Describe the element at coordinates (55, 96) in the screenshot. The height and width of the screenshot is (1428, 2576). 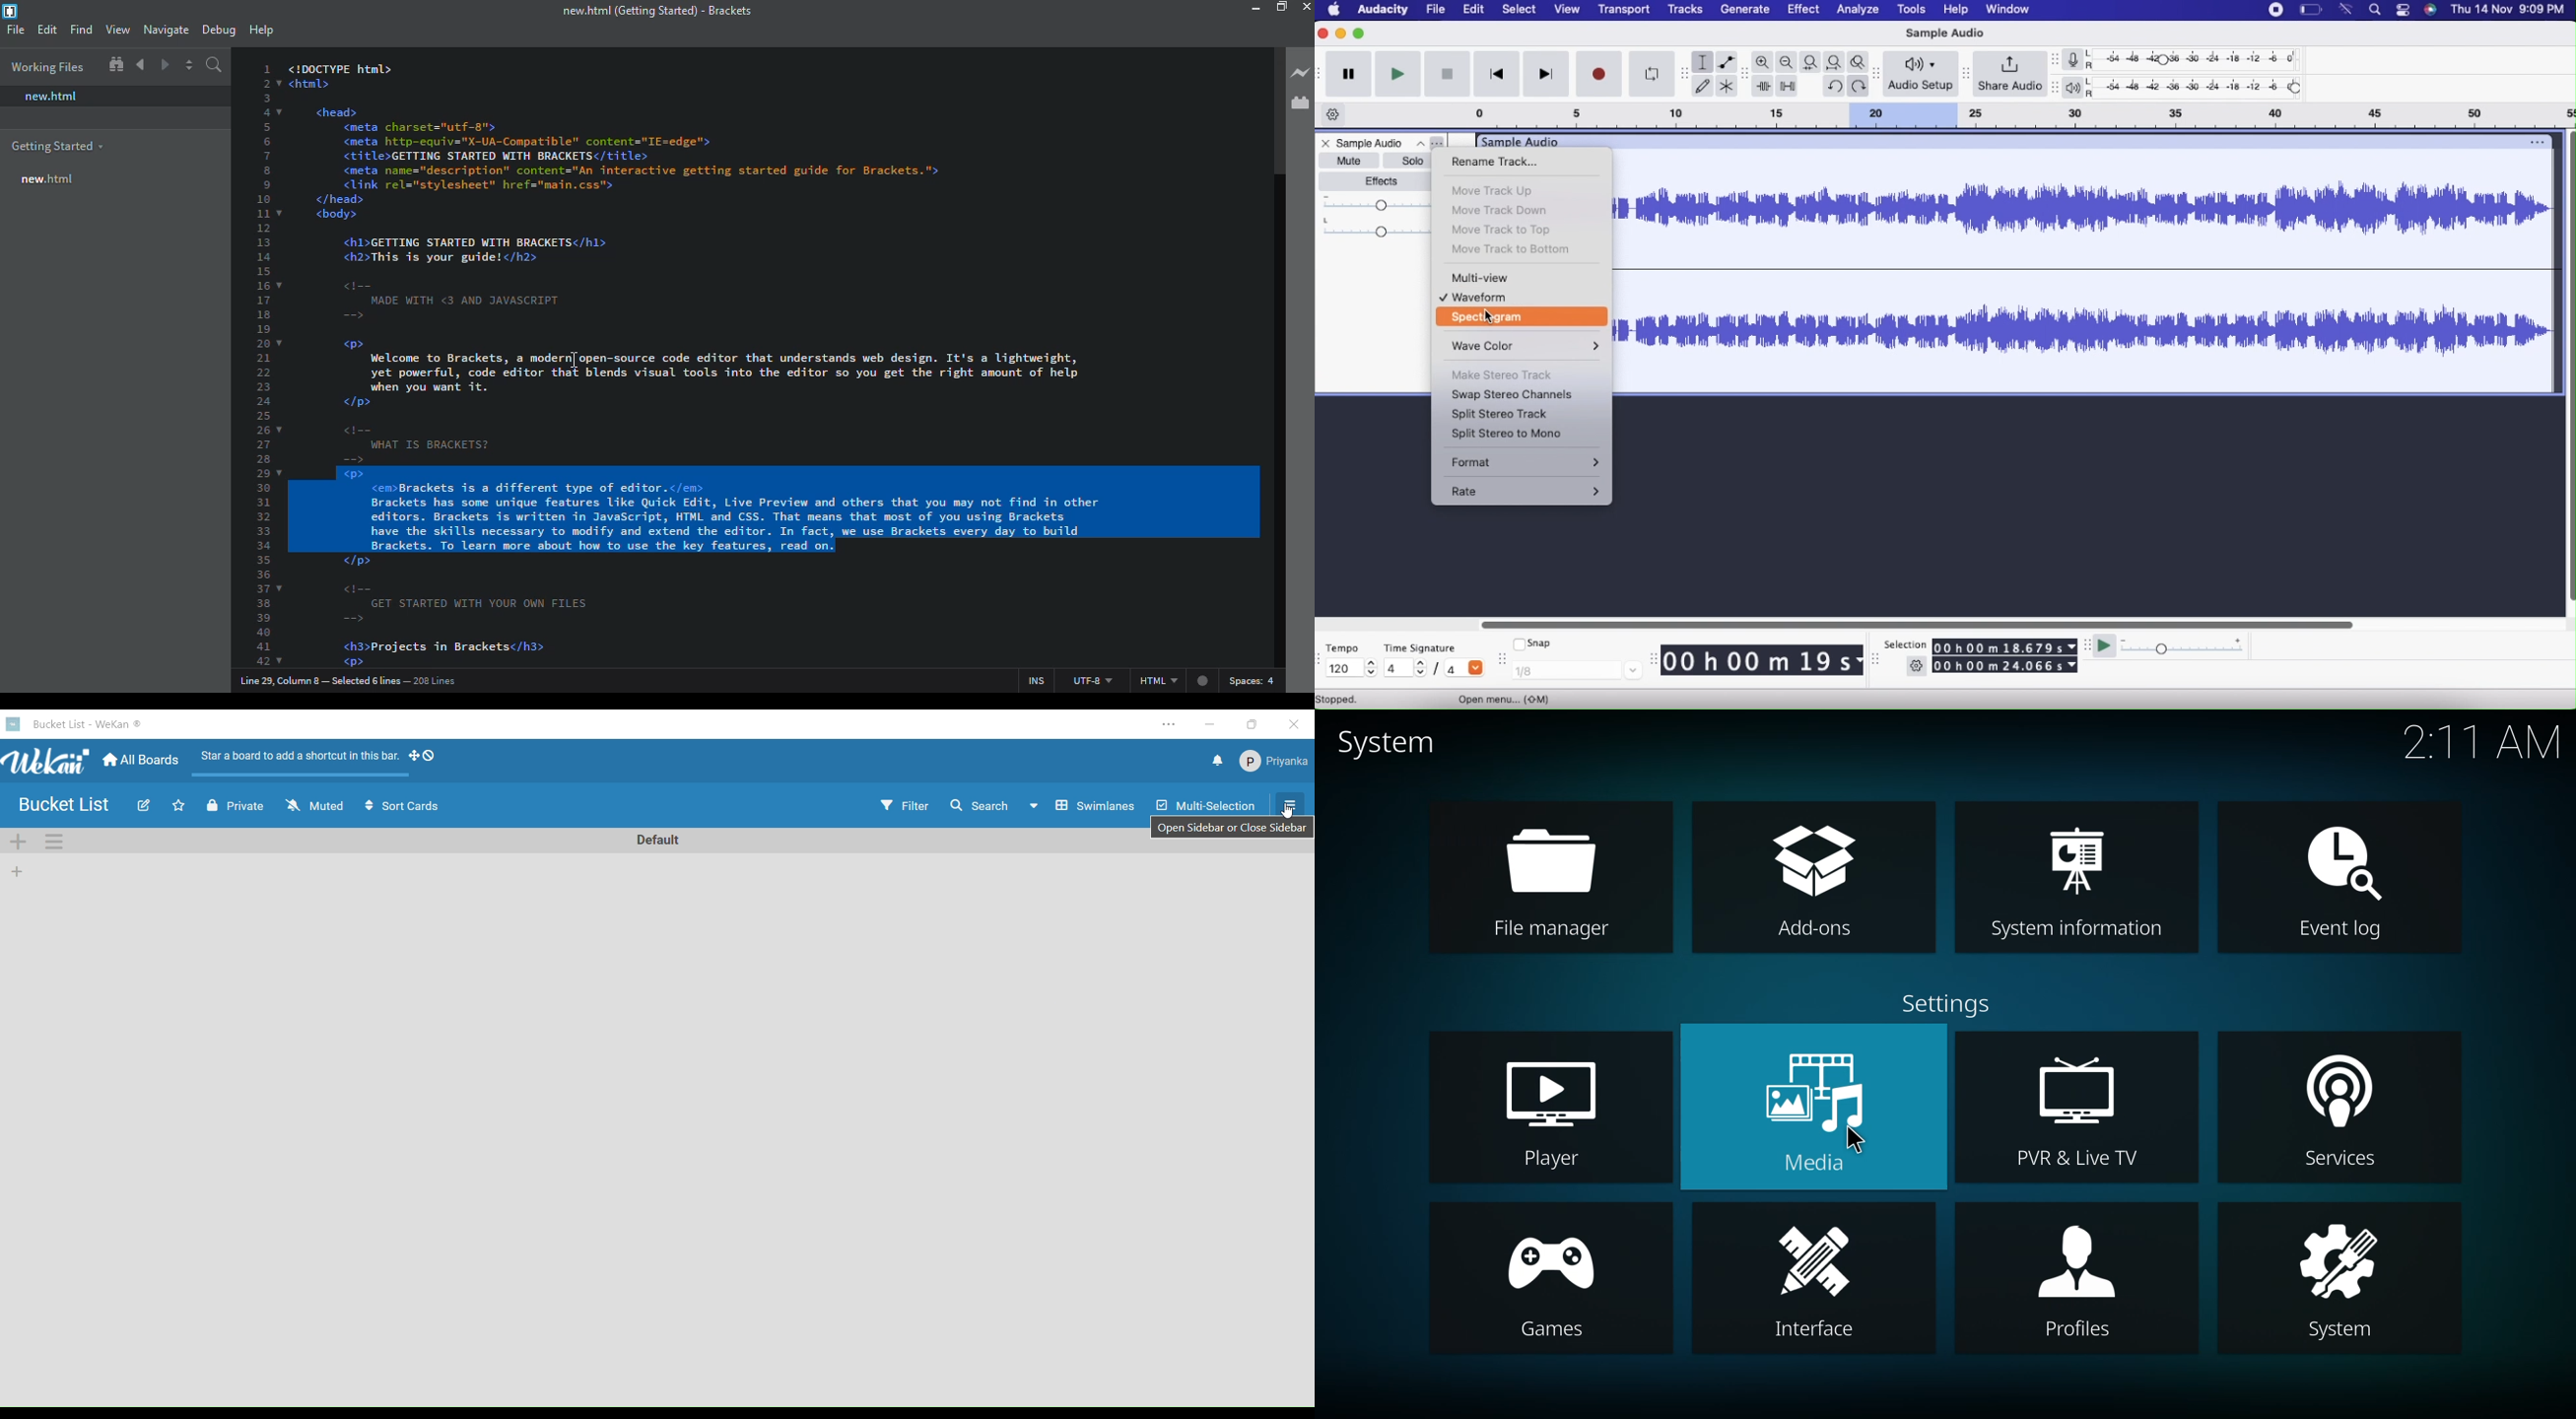
I see `new` at that location.